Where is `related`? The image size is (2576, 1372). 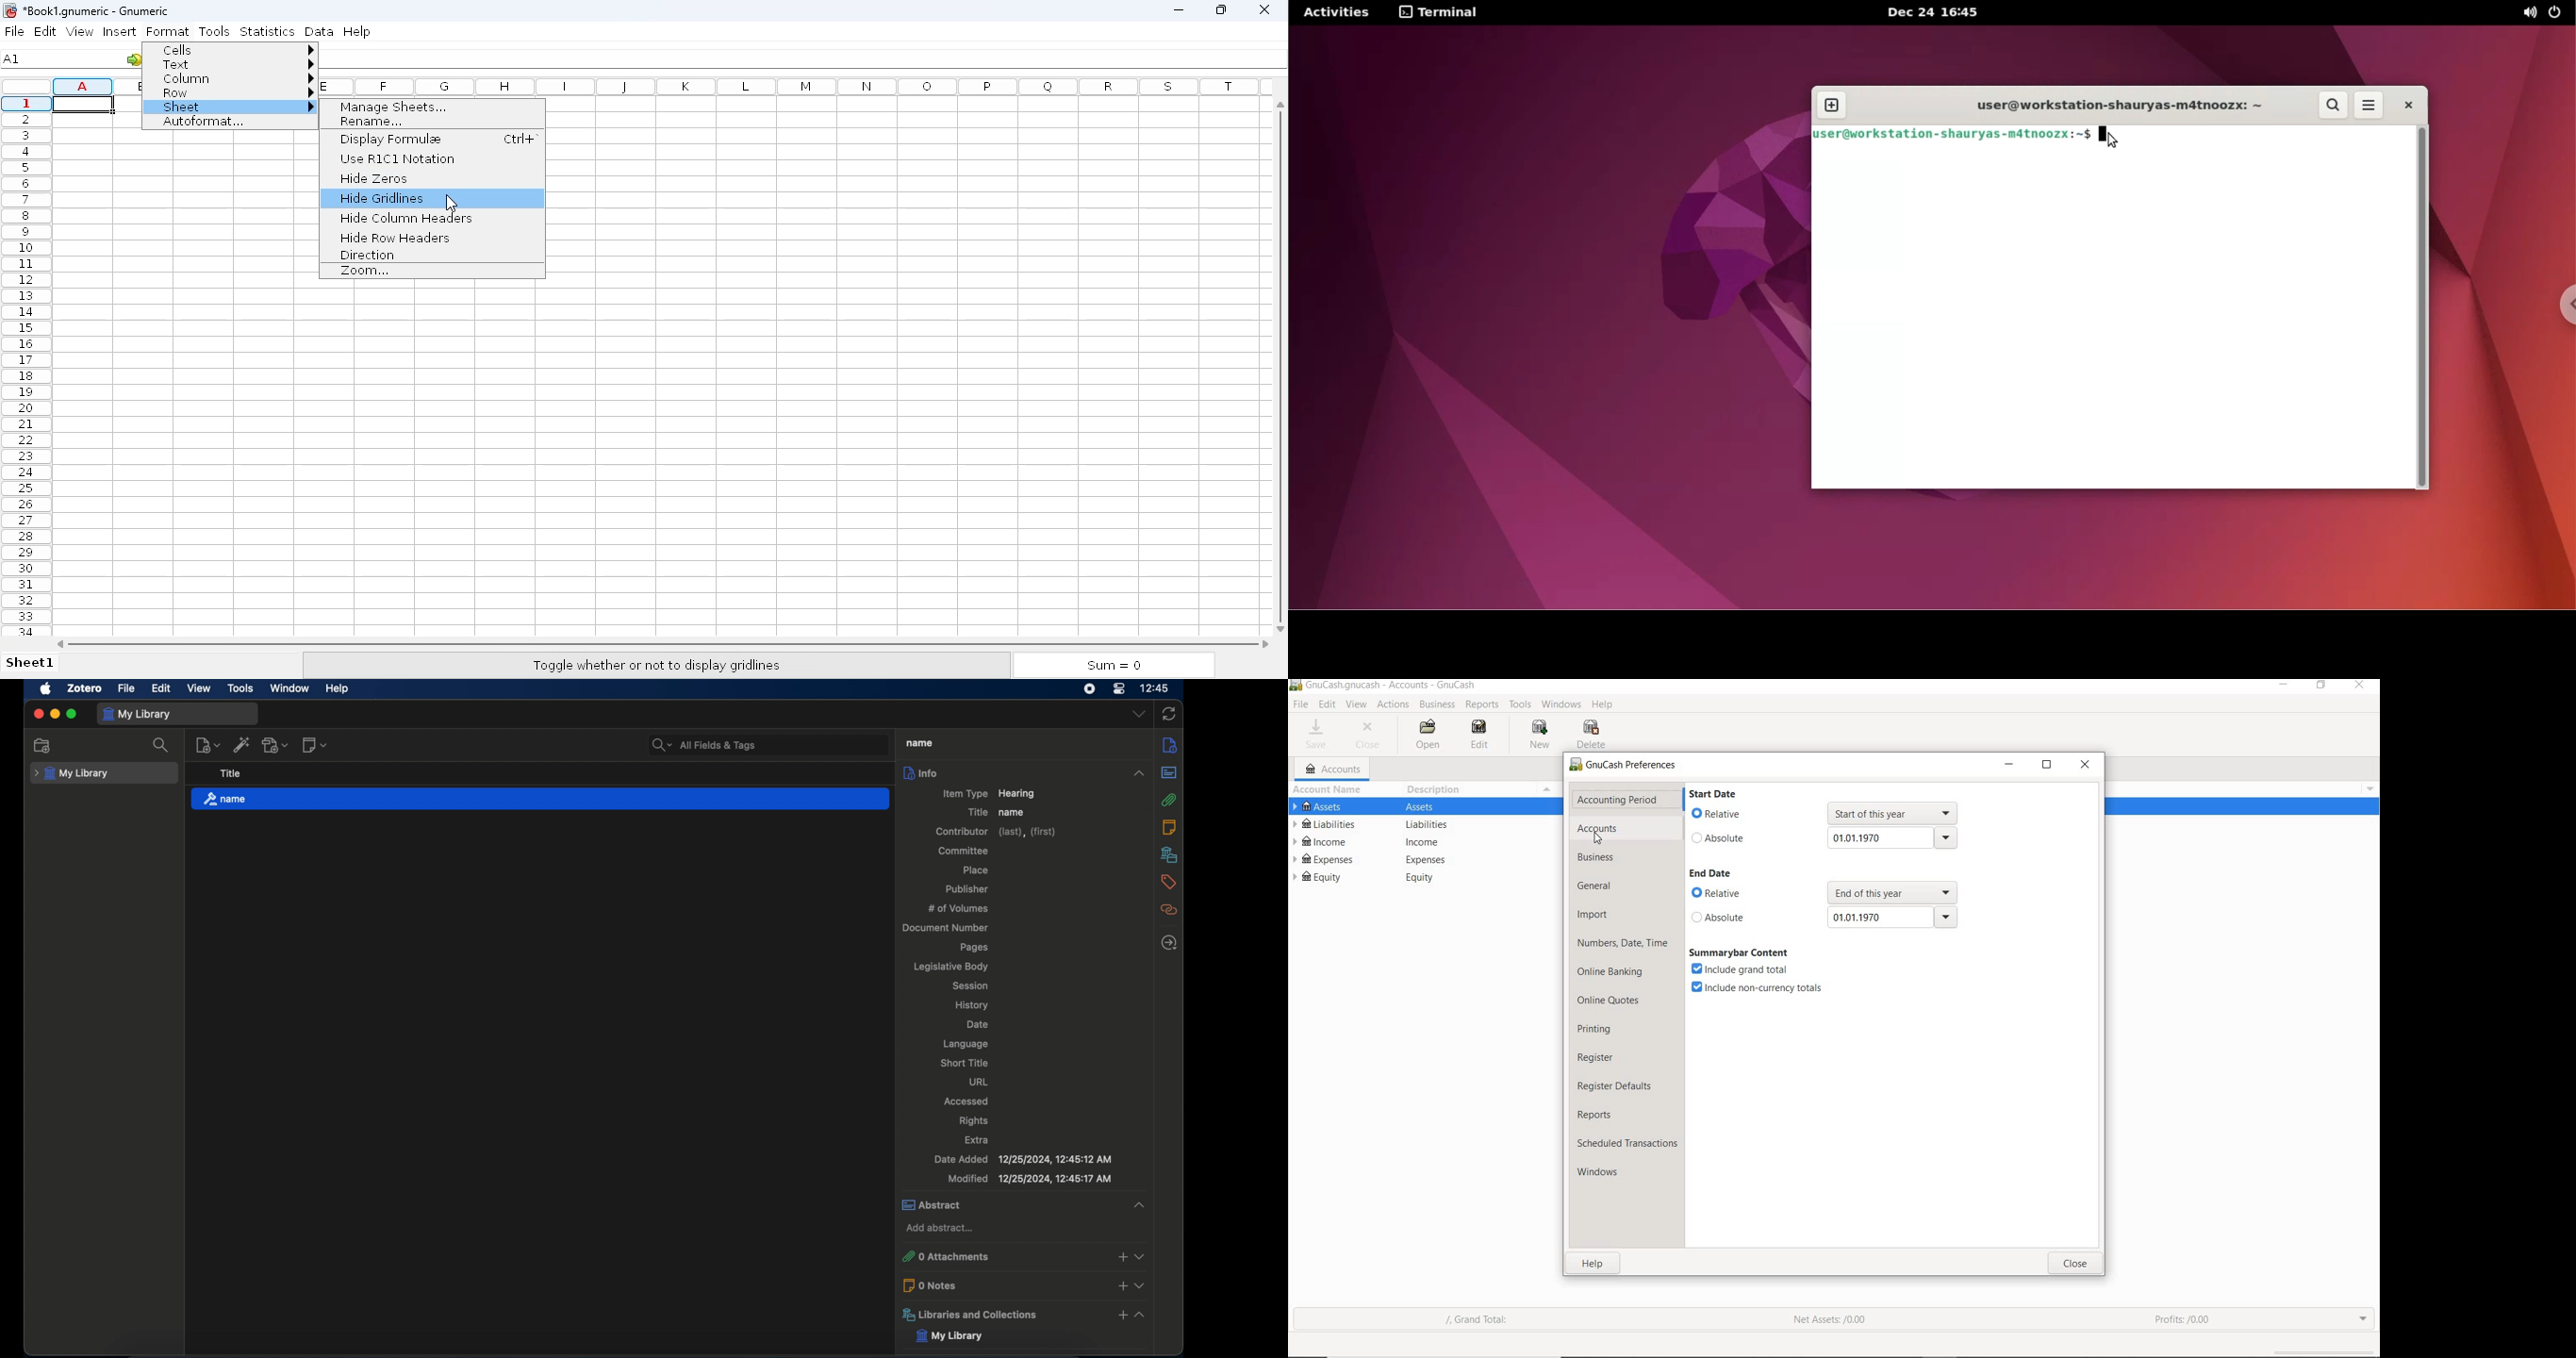 related is located at coordinates (1169, 910).